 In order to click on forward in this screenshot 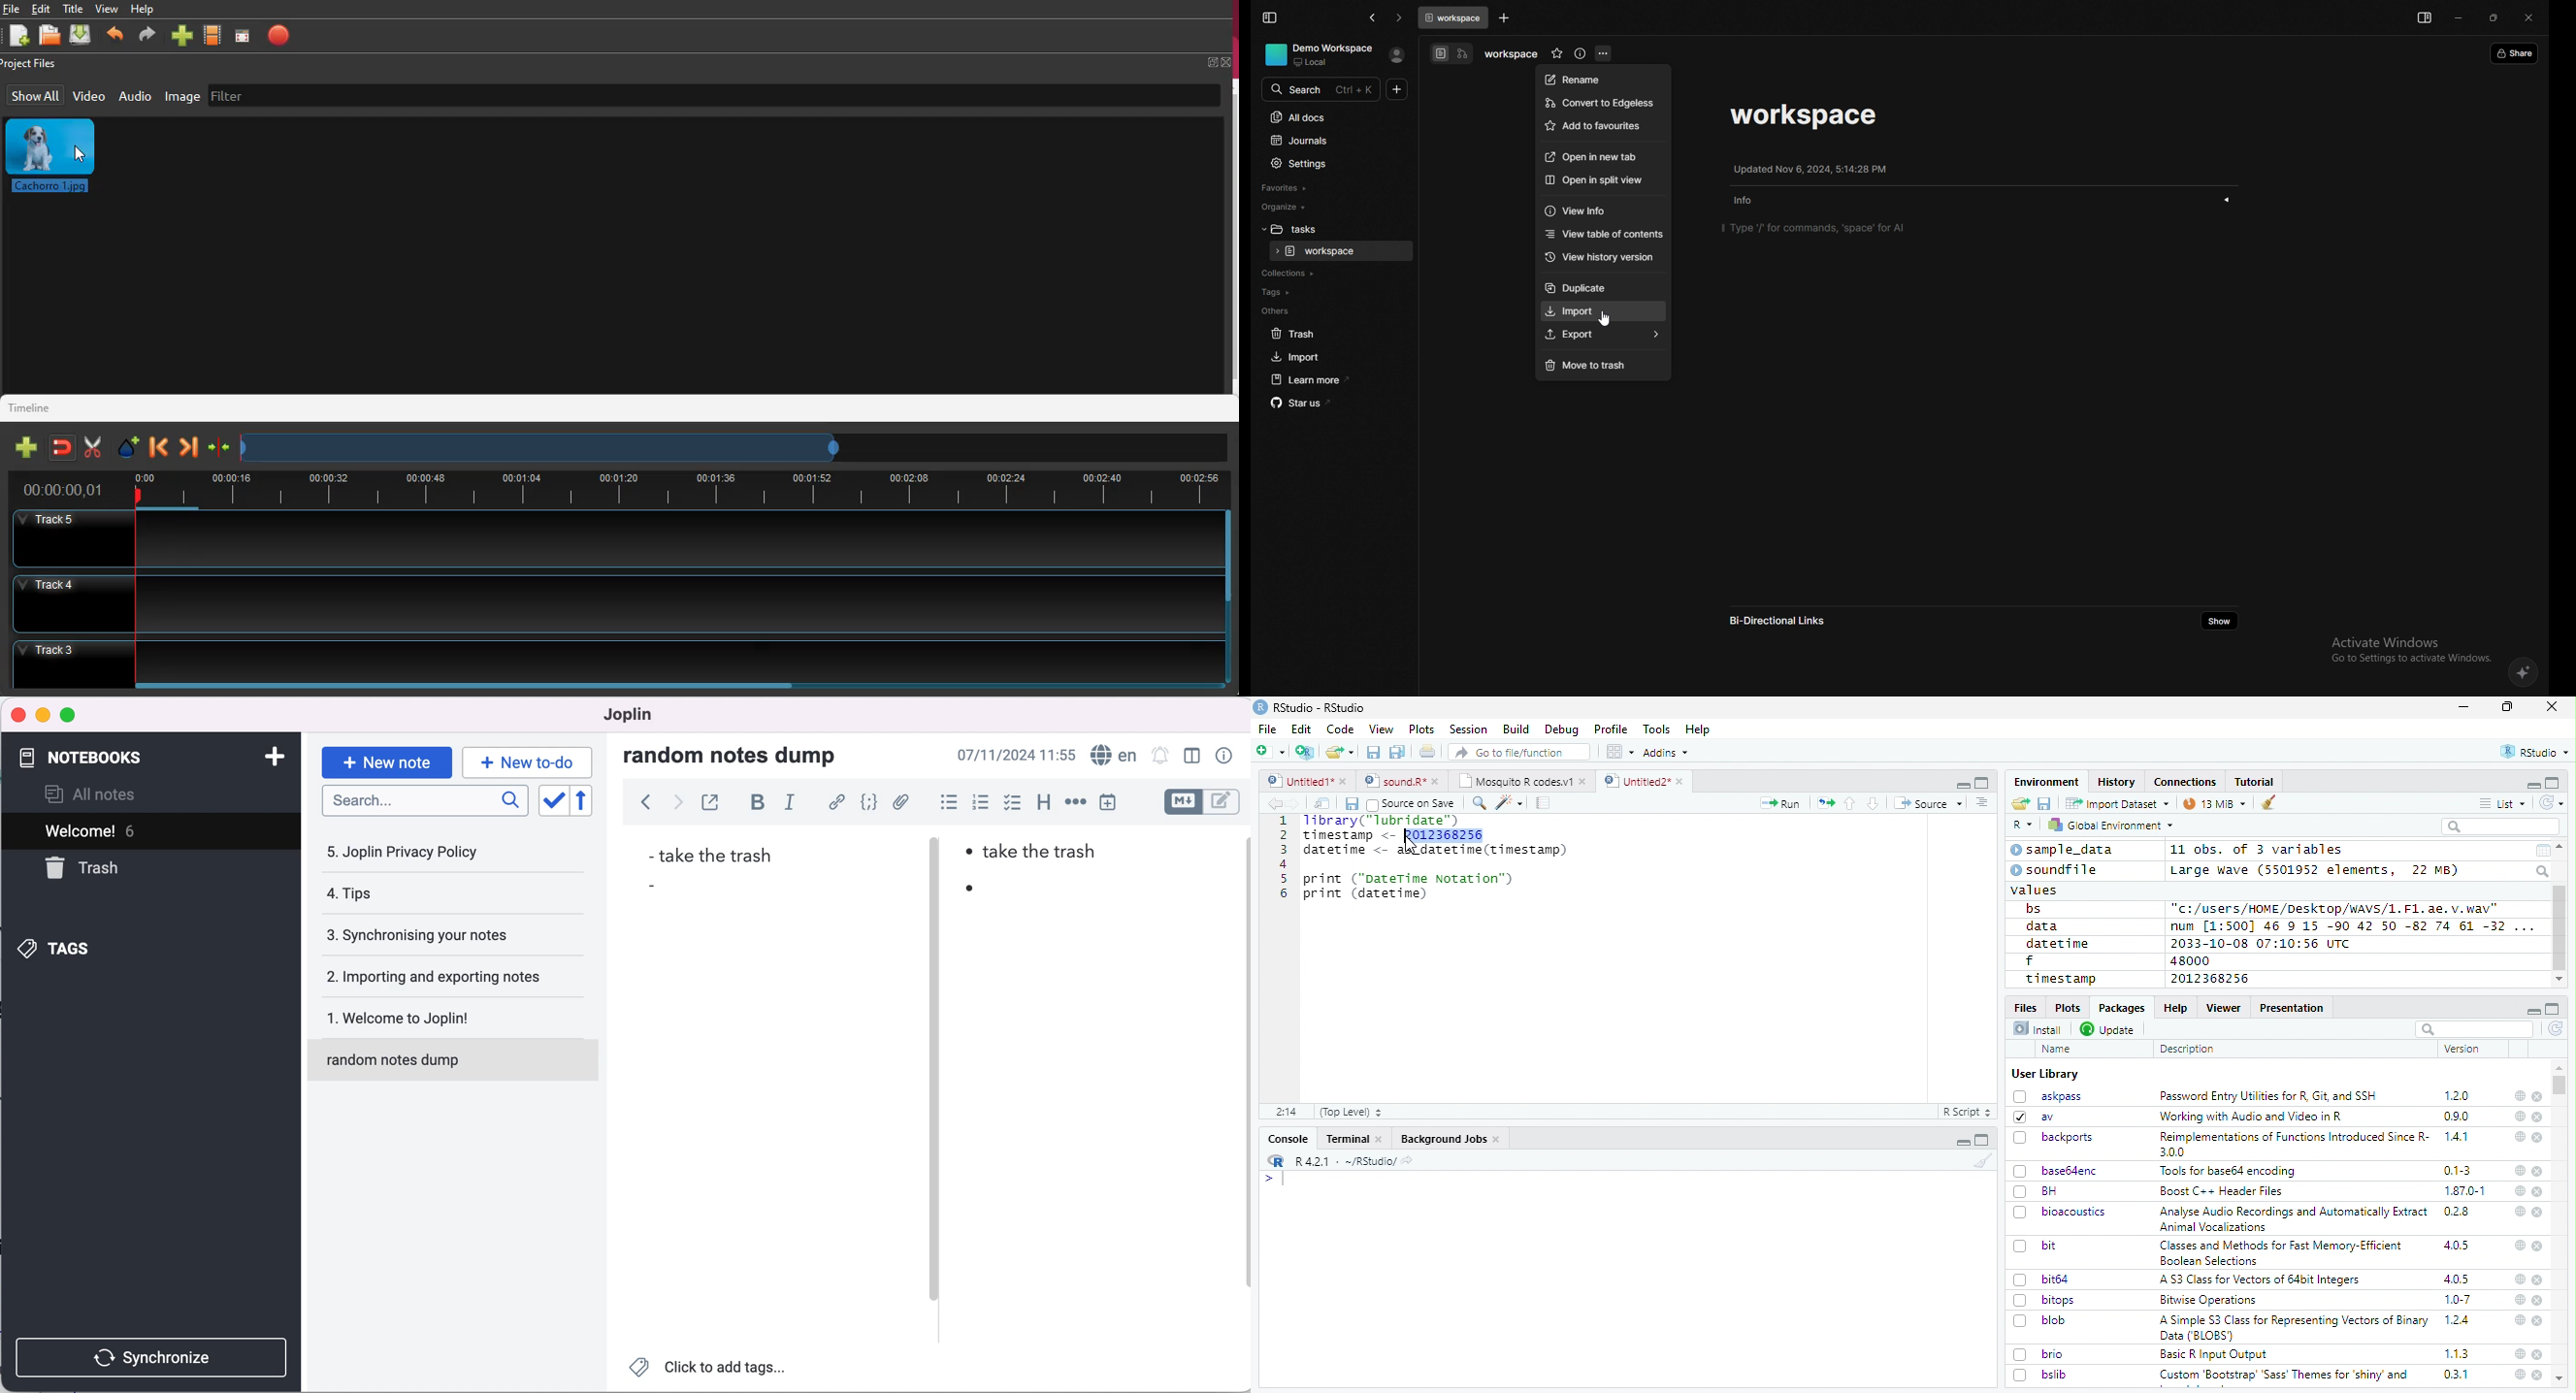, I will do `click(674, 805)`.